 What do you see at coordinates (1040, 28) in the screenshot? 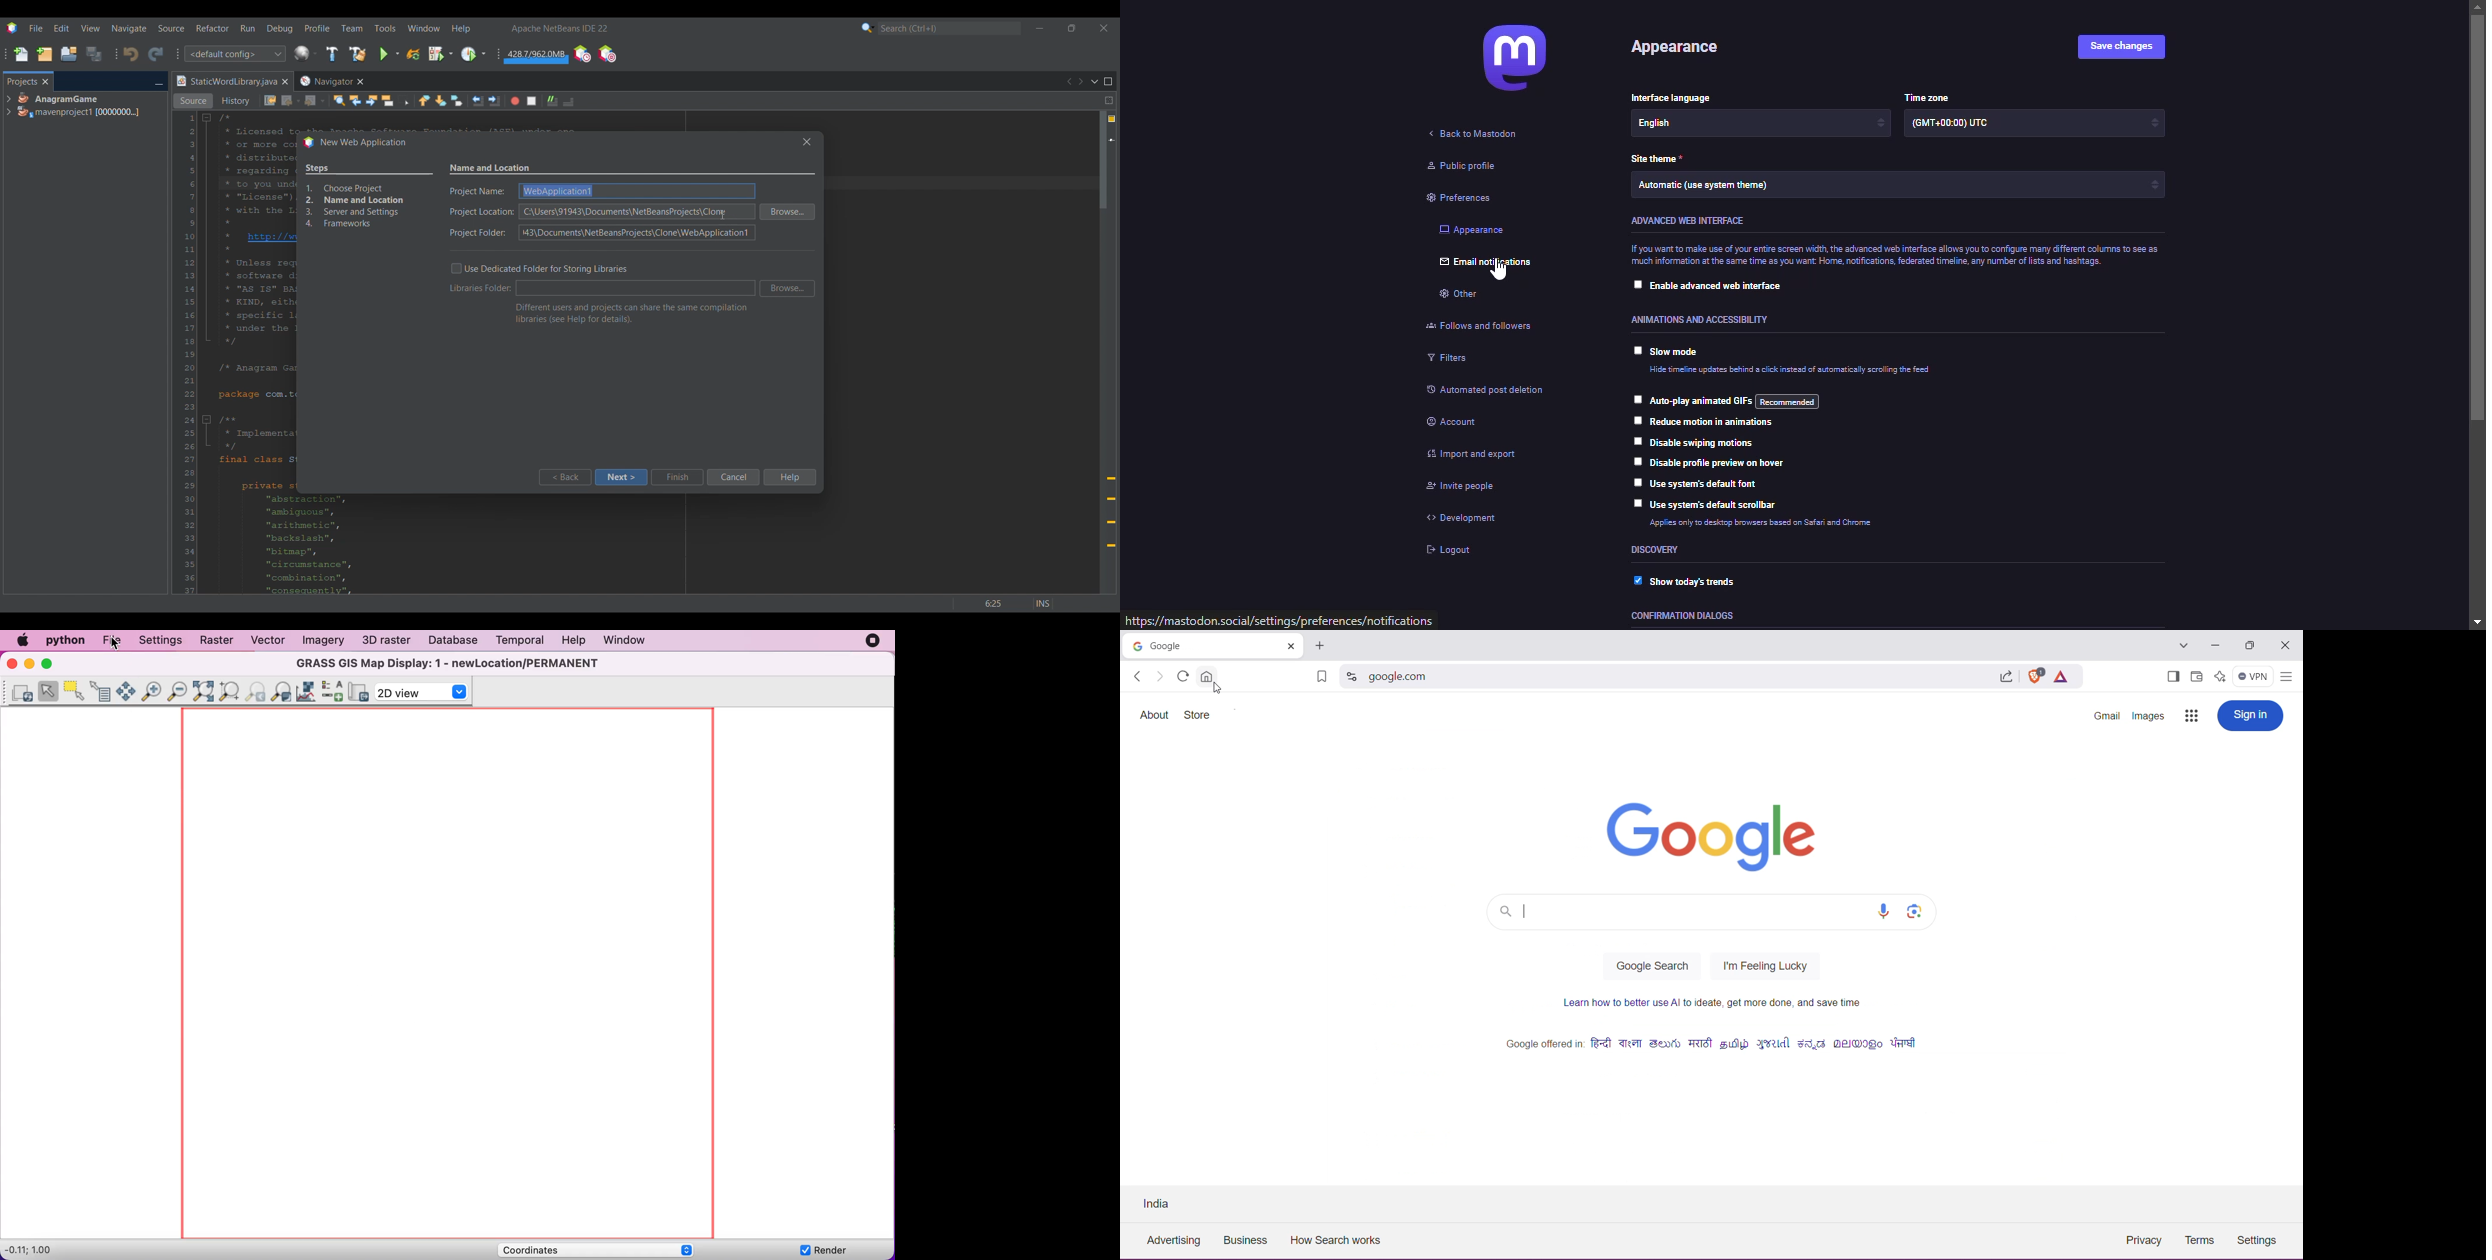
I see `Minimize` at bounding box center [1040, 28].